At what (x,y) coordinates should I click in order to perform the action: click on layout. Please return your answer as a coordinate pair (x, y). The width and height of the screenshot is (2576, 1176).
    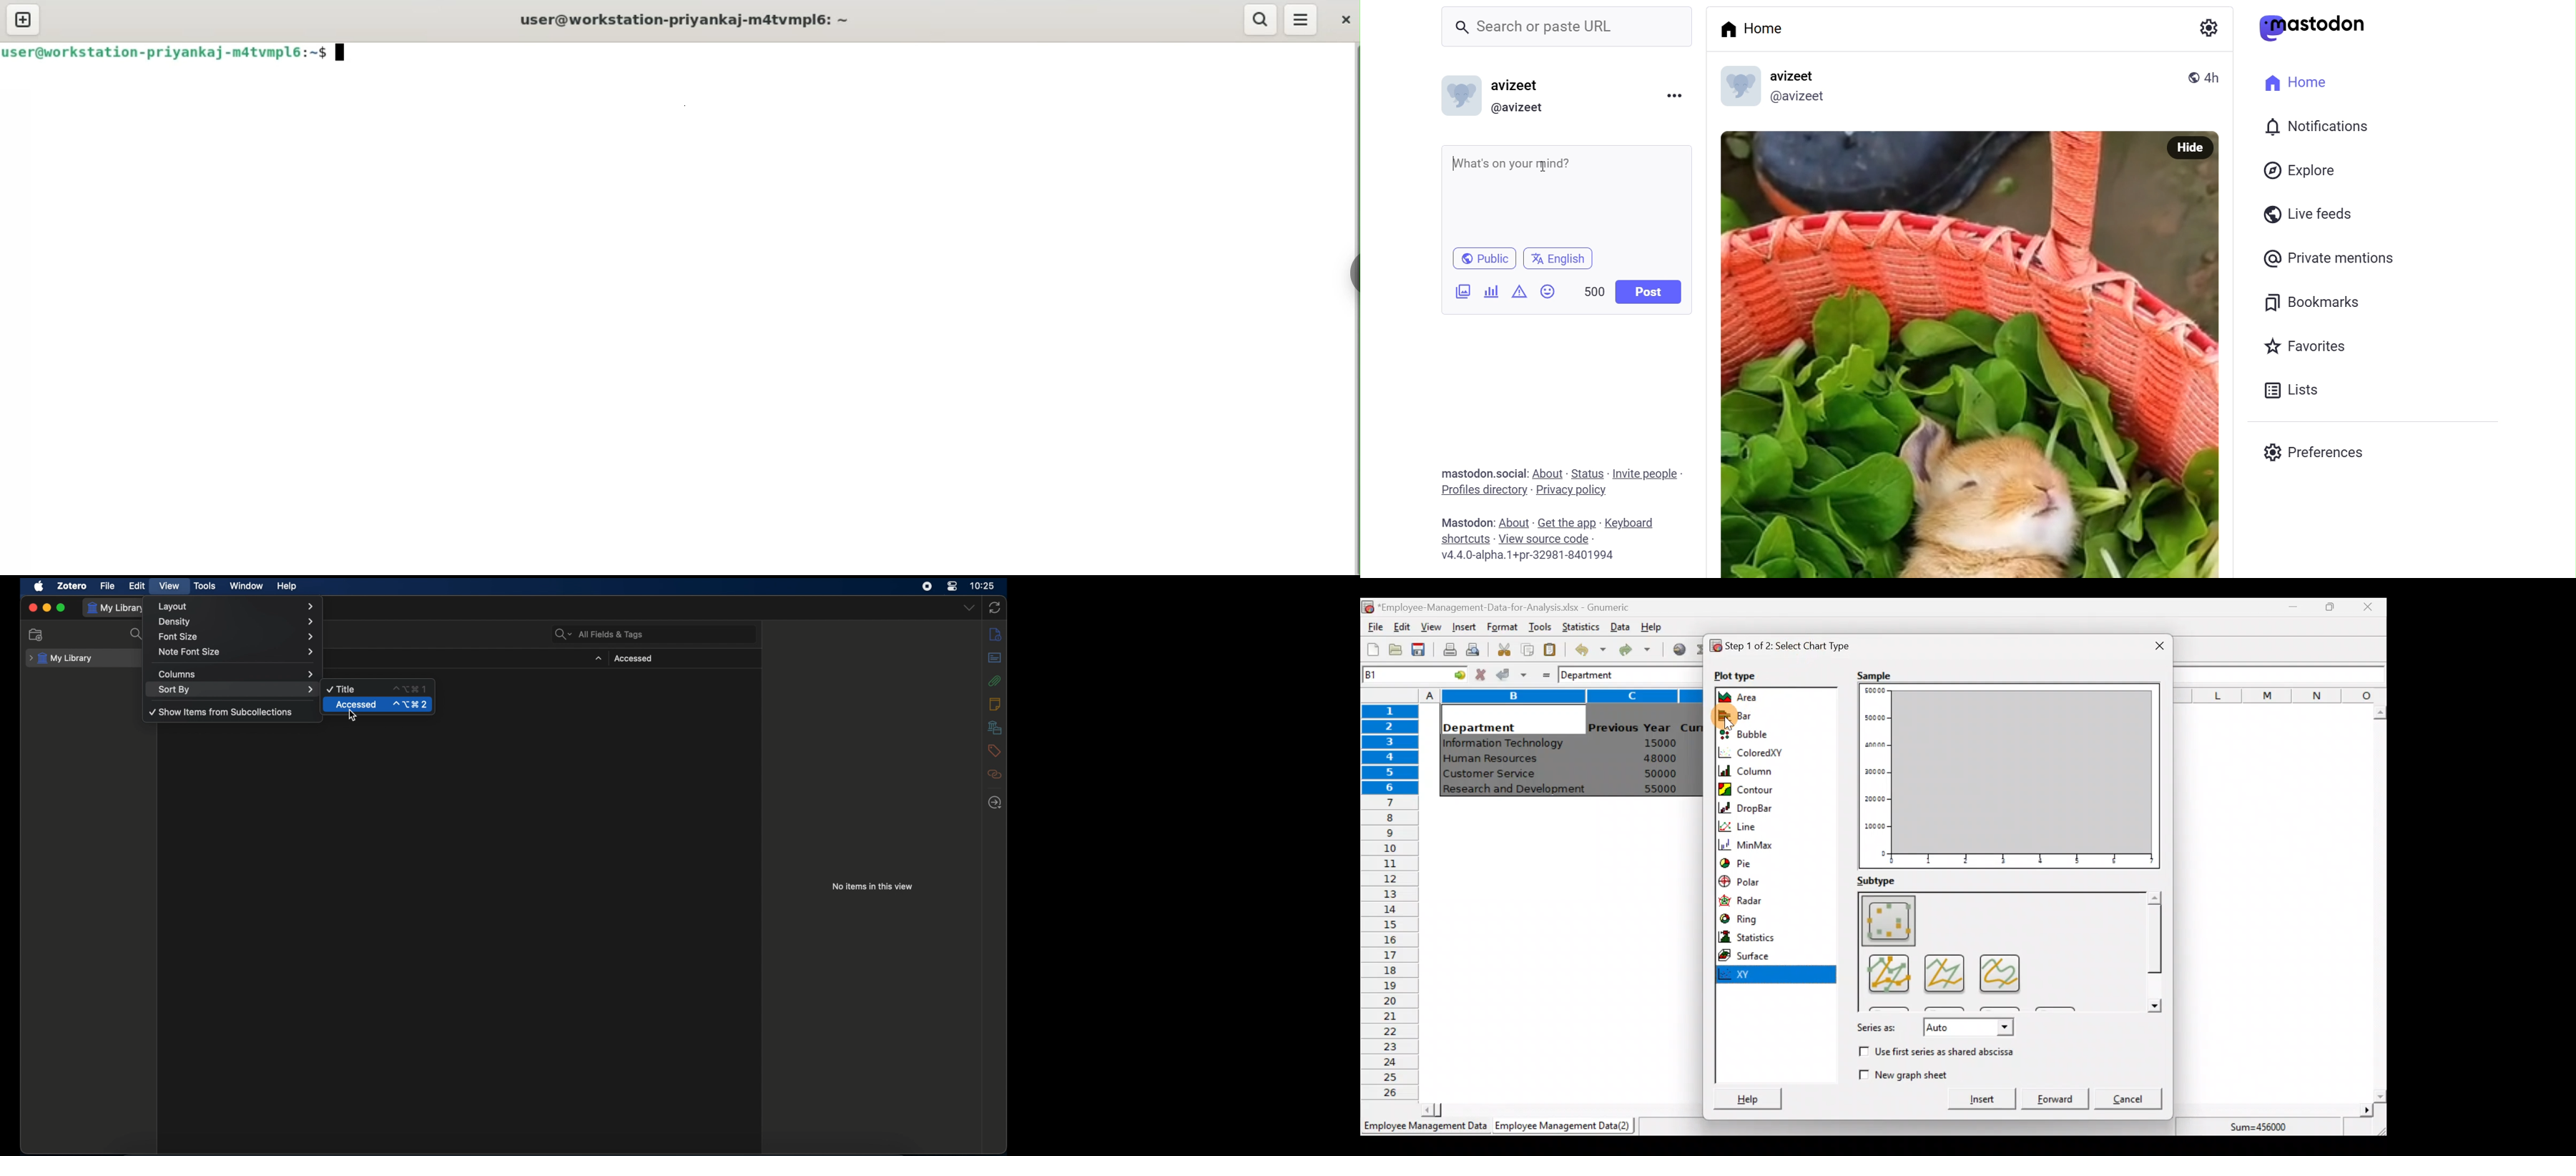
    Looking at the image, I should click on (235, 606).